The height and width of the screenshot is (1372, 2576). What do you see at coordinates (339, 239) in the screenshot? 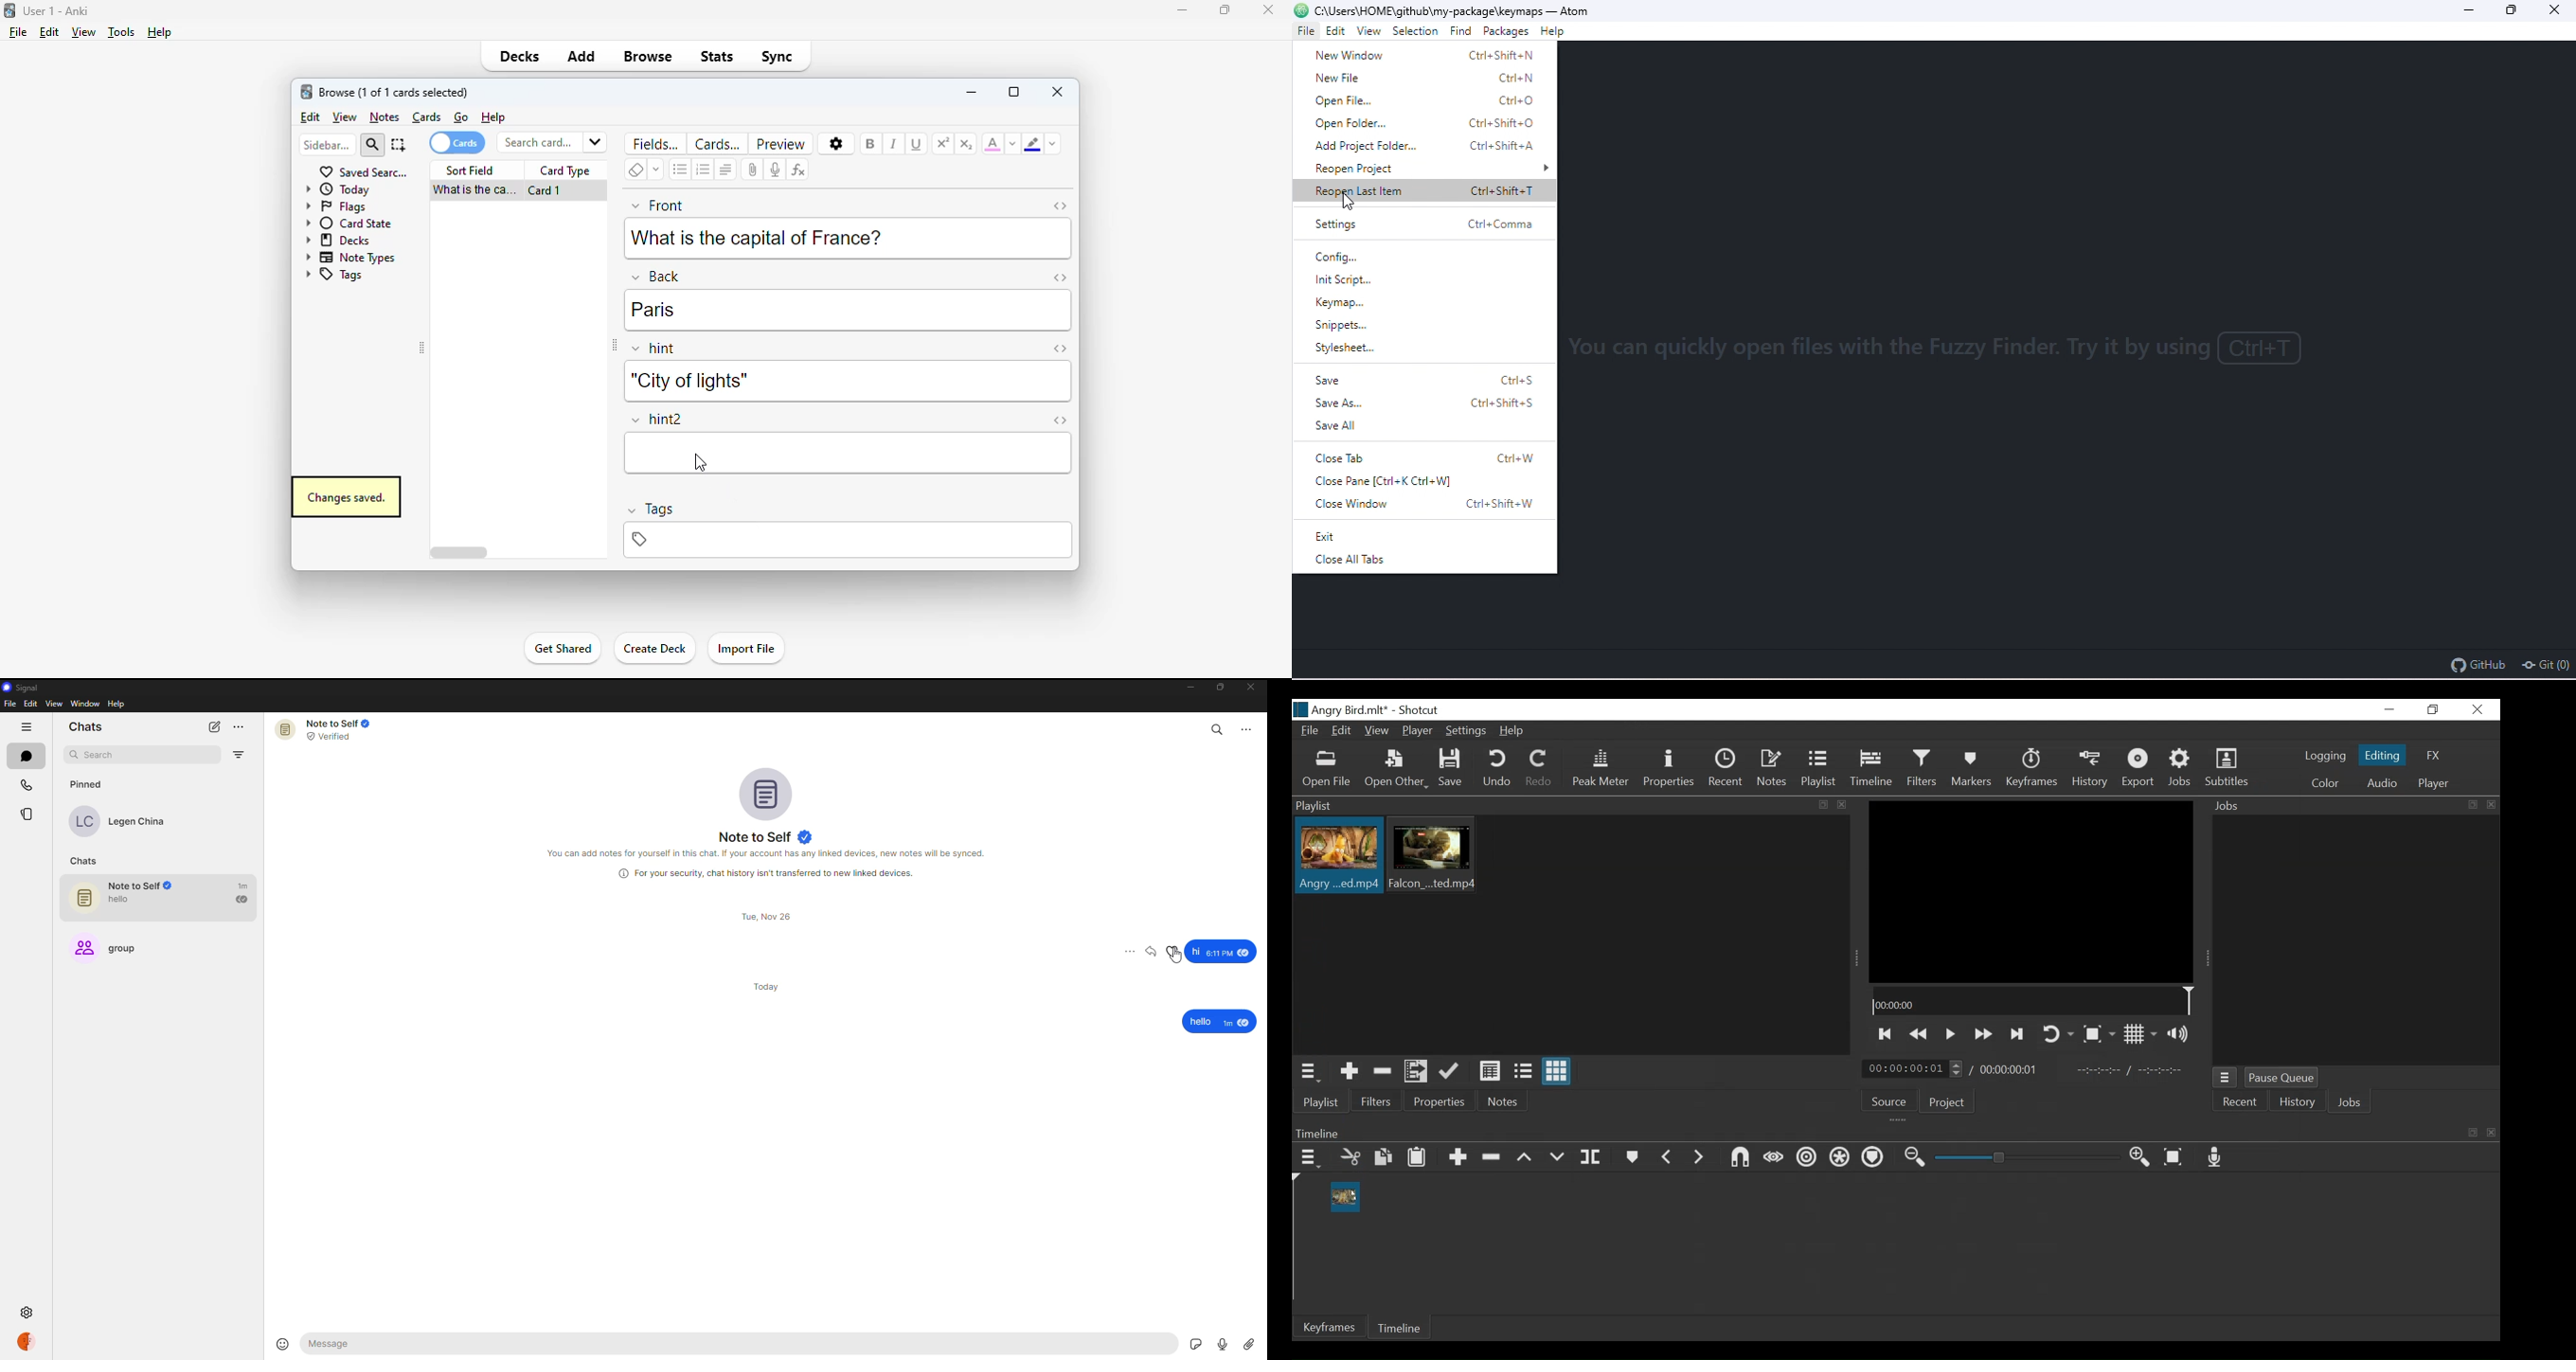
I see `decks` at bounding box center [339, 239].